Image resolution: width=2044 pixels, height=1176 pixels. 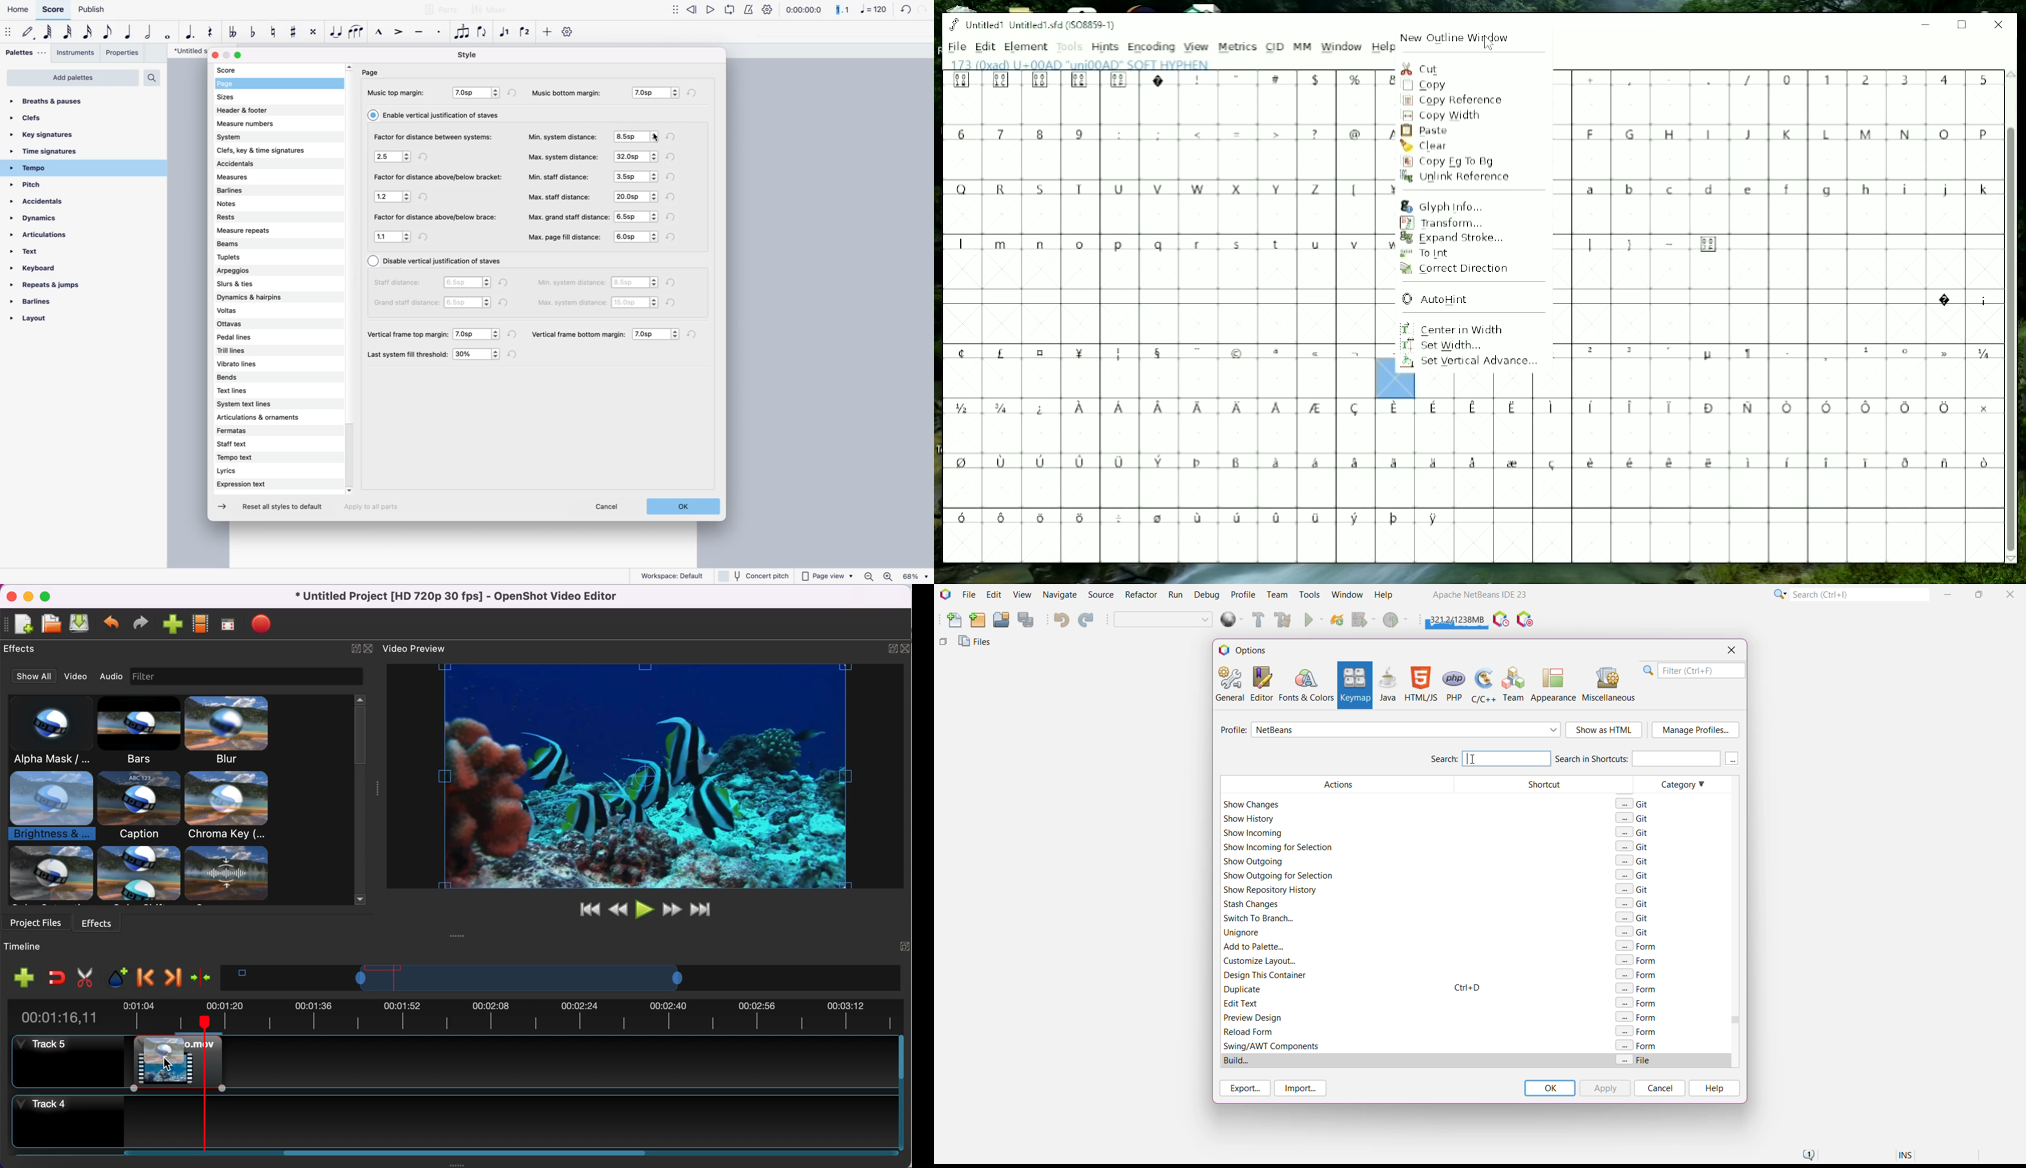 What do you see at coordinates (1426, 253) in the screenshot?
I see `To Int` at bounding box center [1426, 253].